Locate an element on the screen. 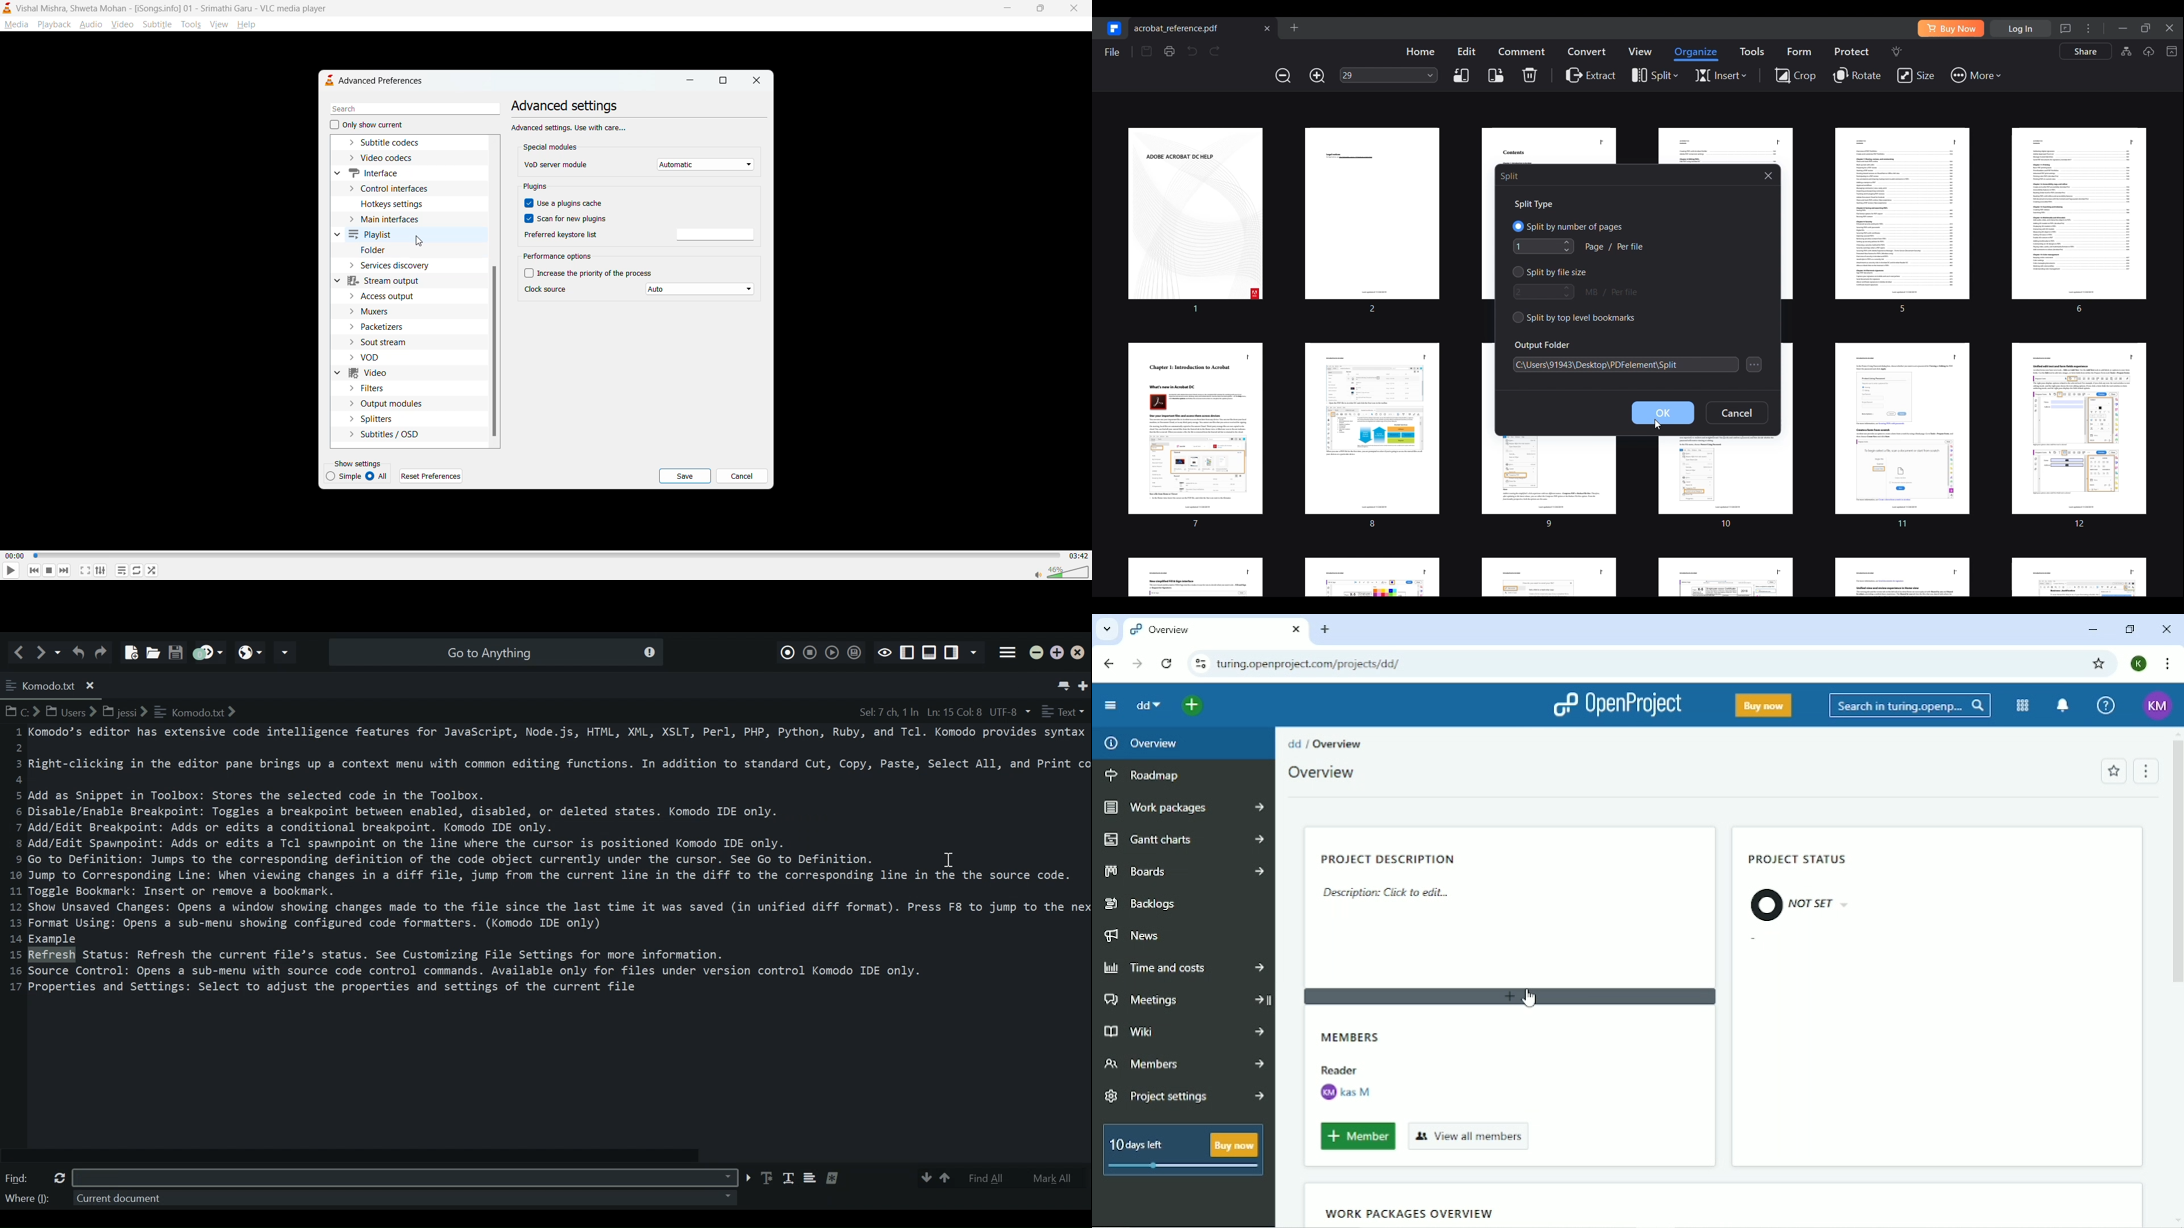 Image resolution: width=2184 pixels, height=1232 pixels. increase the priority of the process is located at coordinates (592, 272).